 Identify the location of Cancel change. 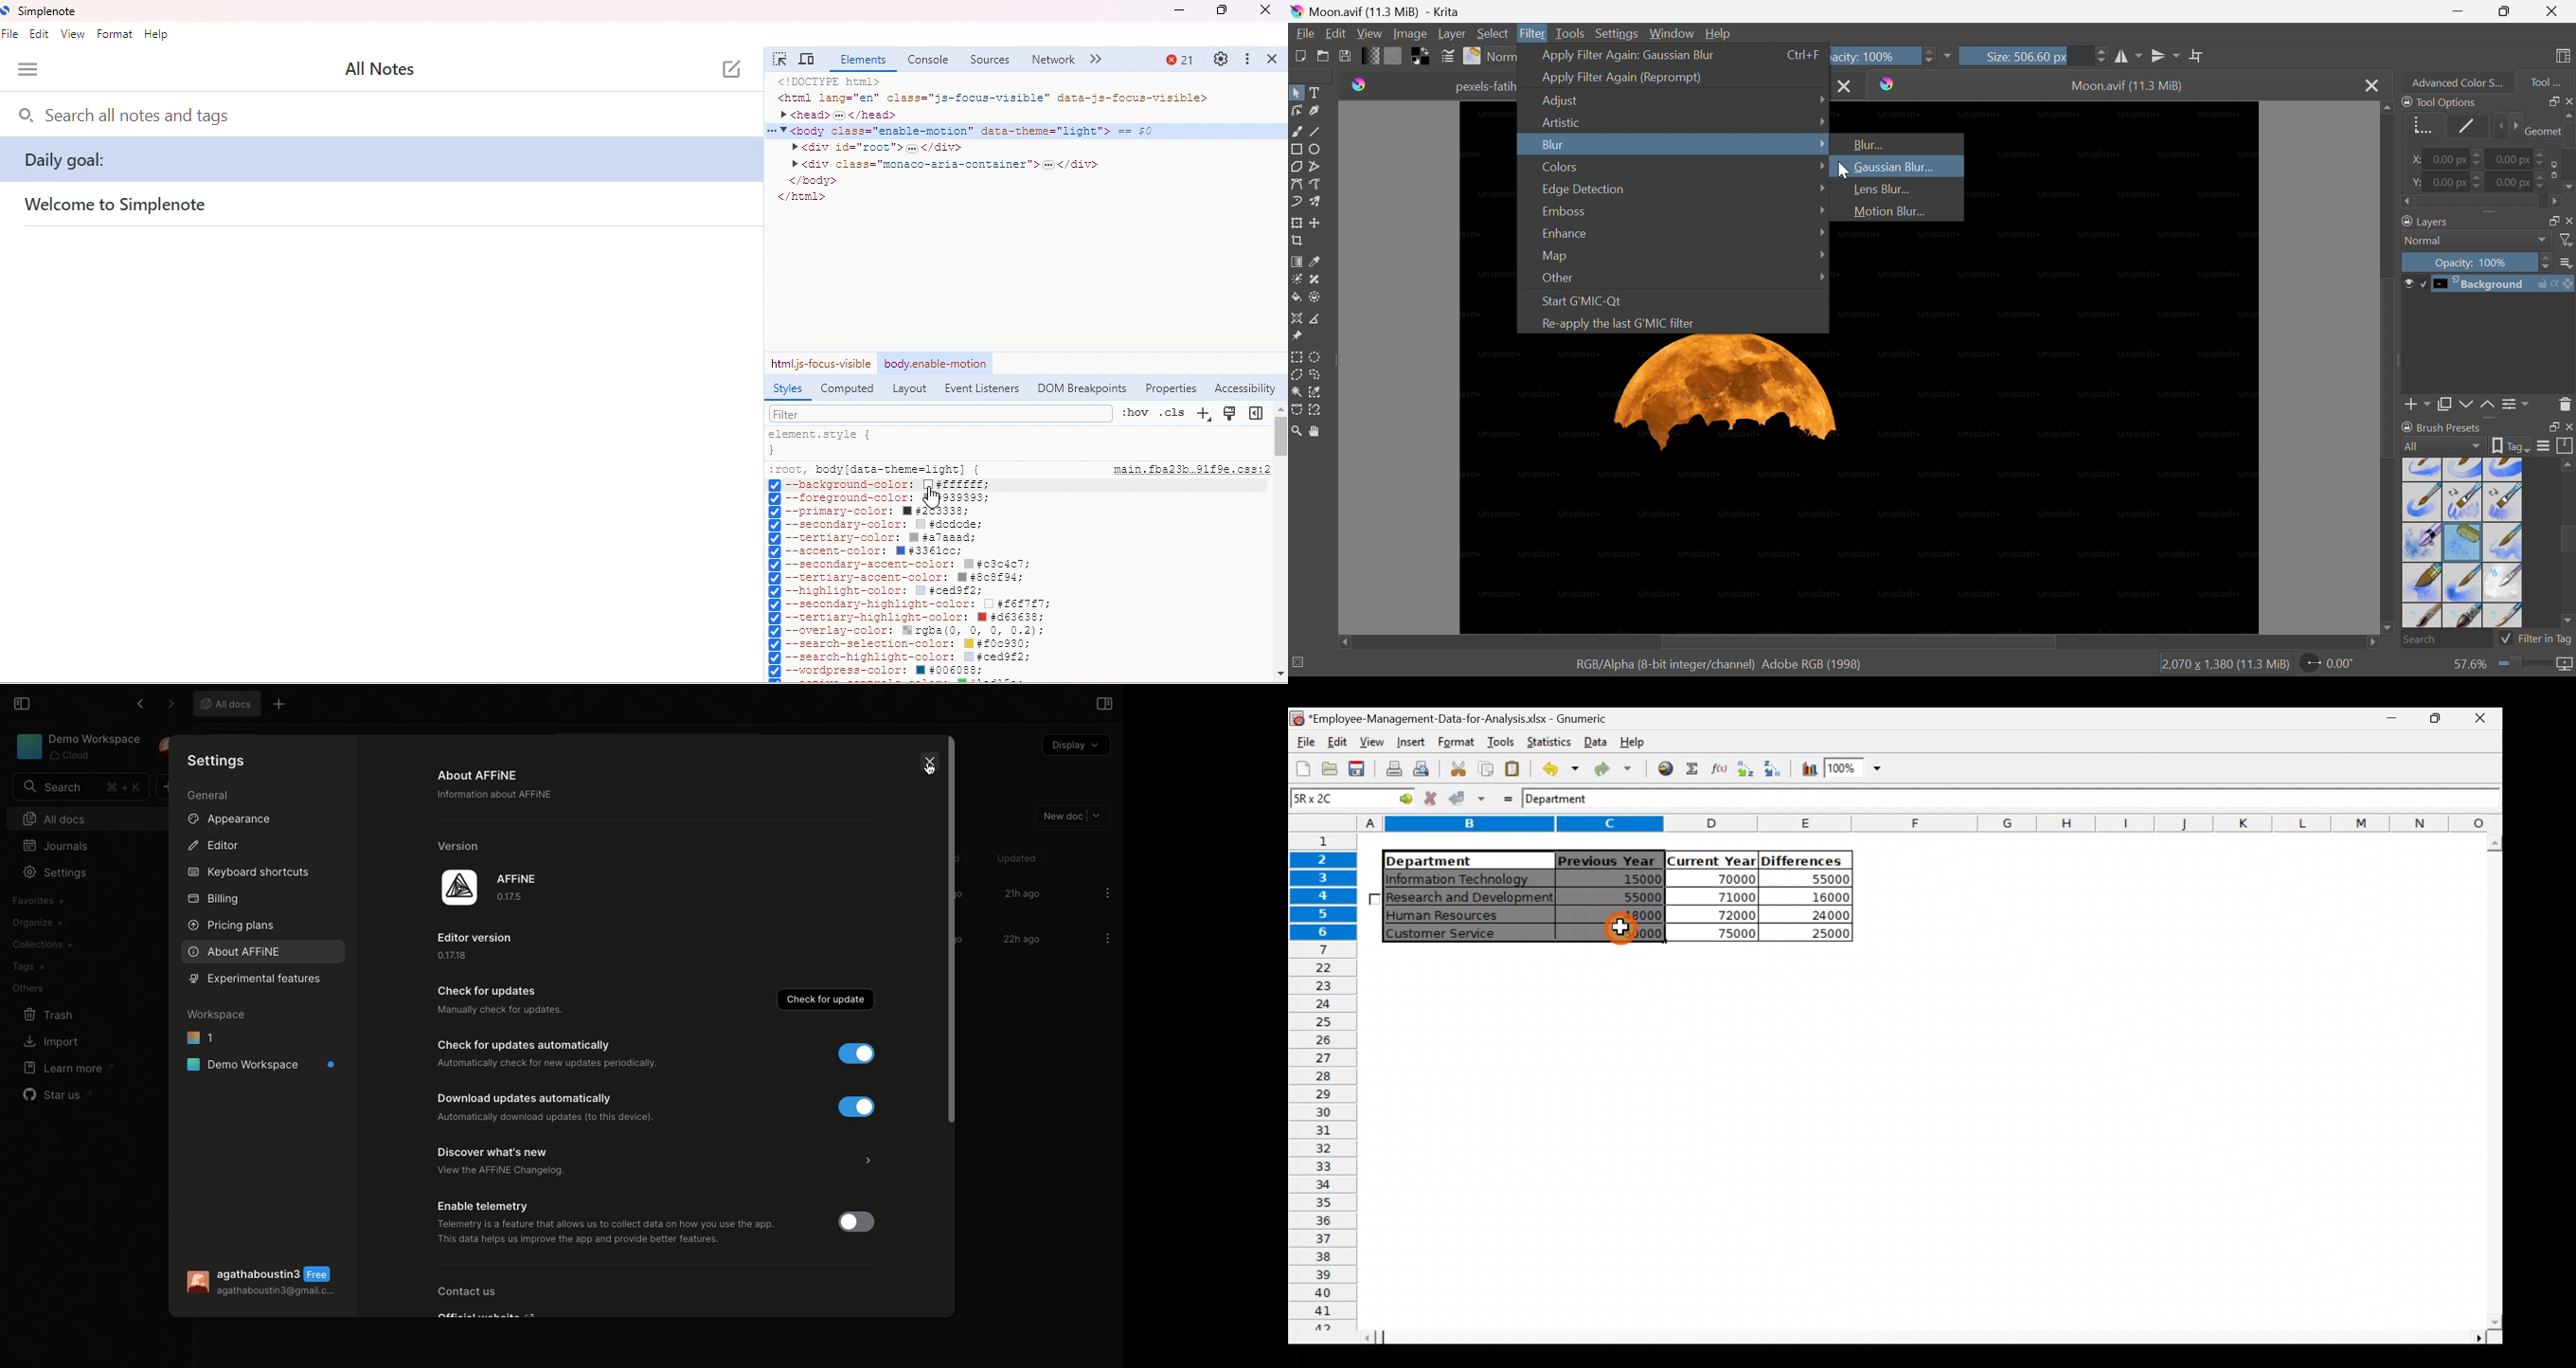
(1432, 799).